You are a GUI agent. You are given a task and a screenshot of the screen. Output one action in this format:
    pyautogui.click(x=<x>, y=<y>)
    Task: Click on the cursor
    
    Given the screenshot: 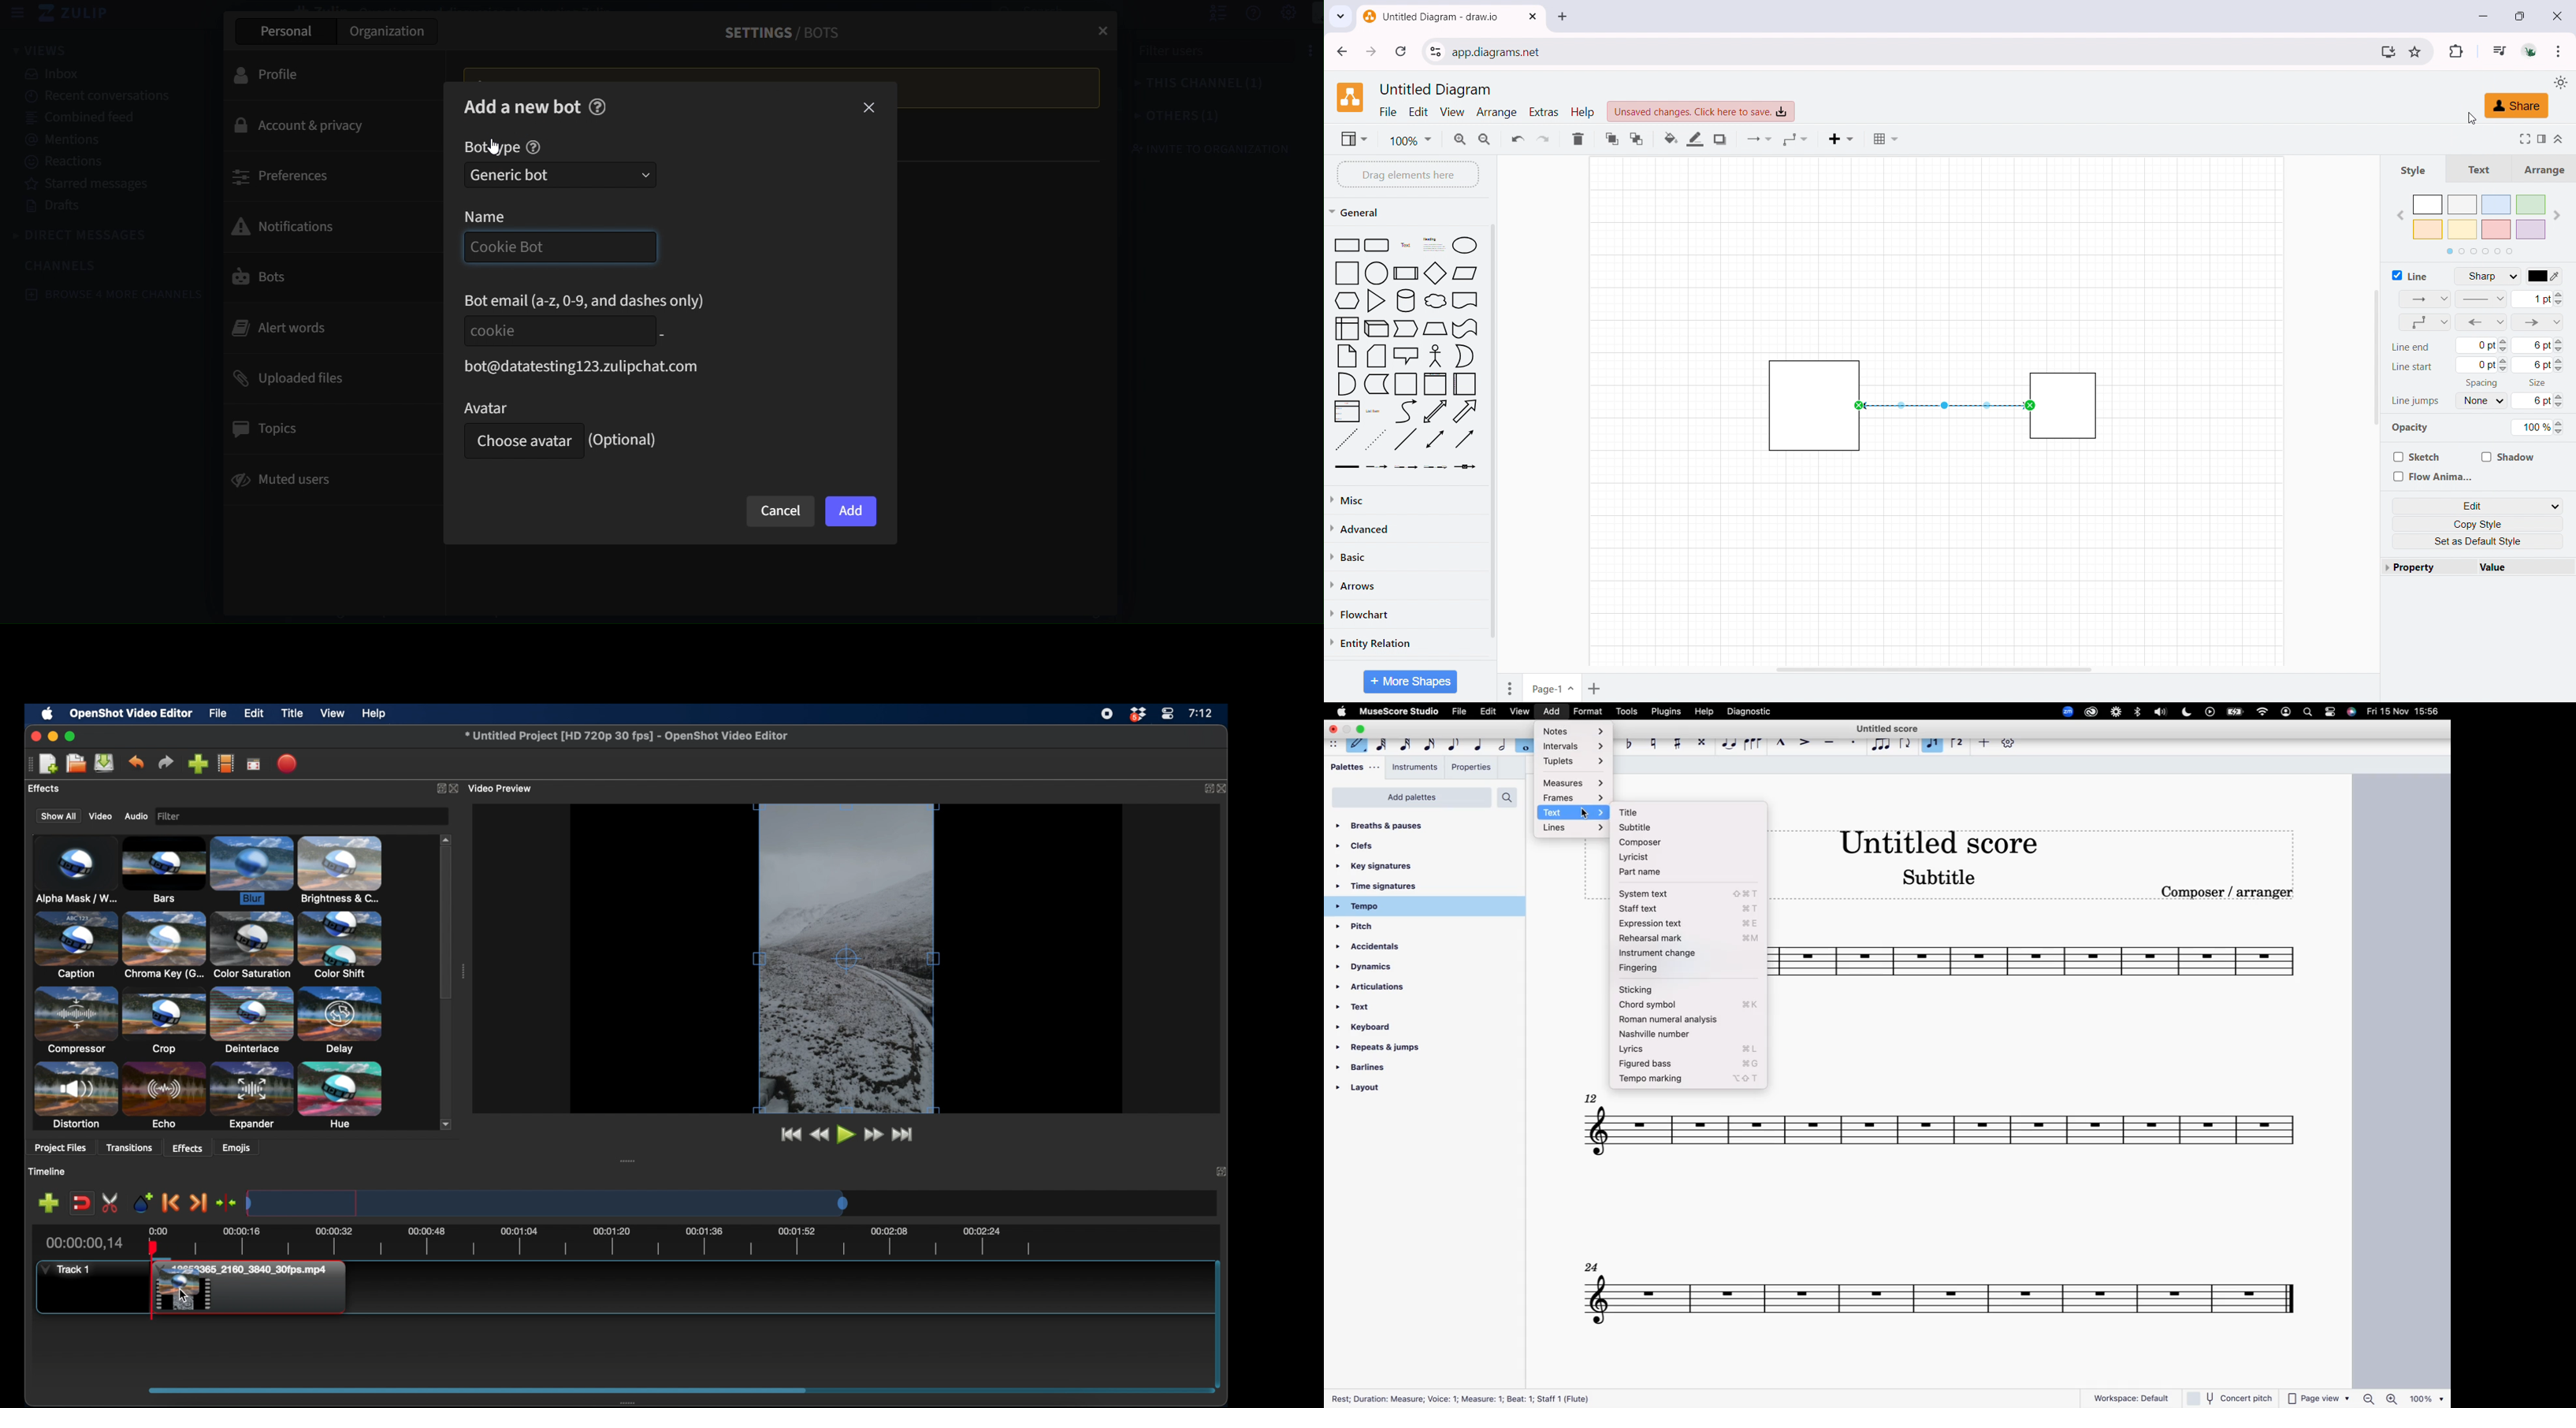 What is the action you would take?
    pyautogui.click(x=1584, y=817)
    